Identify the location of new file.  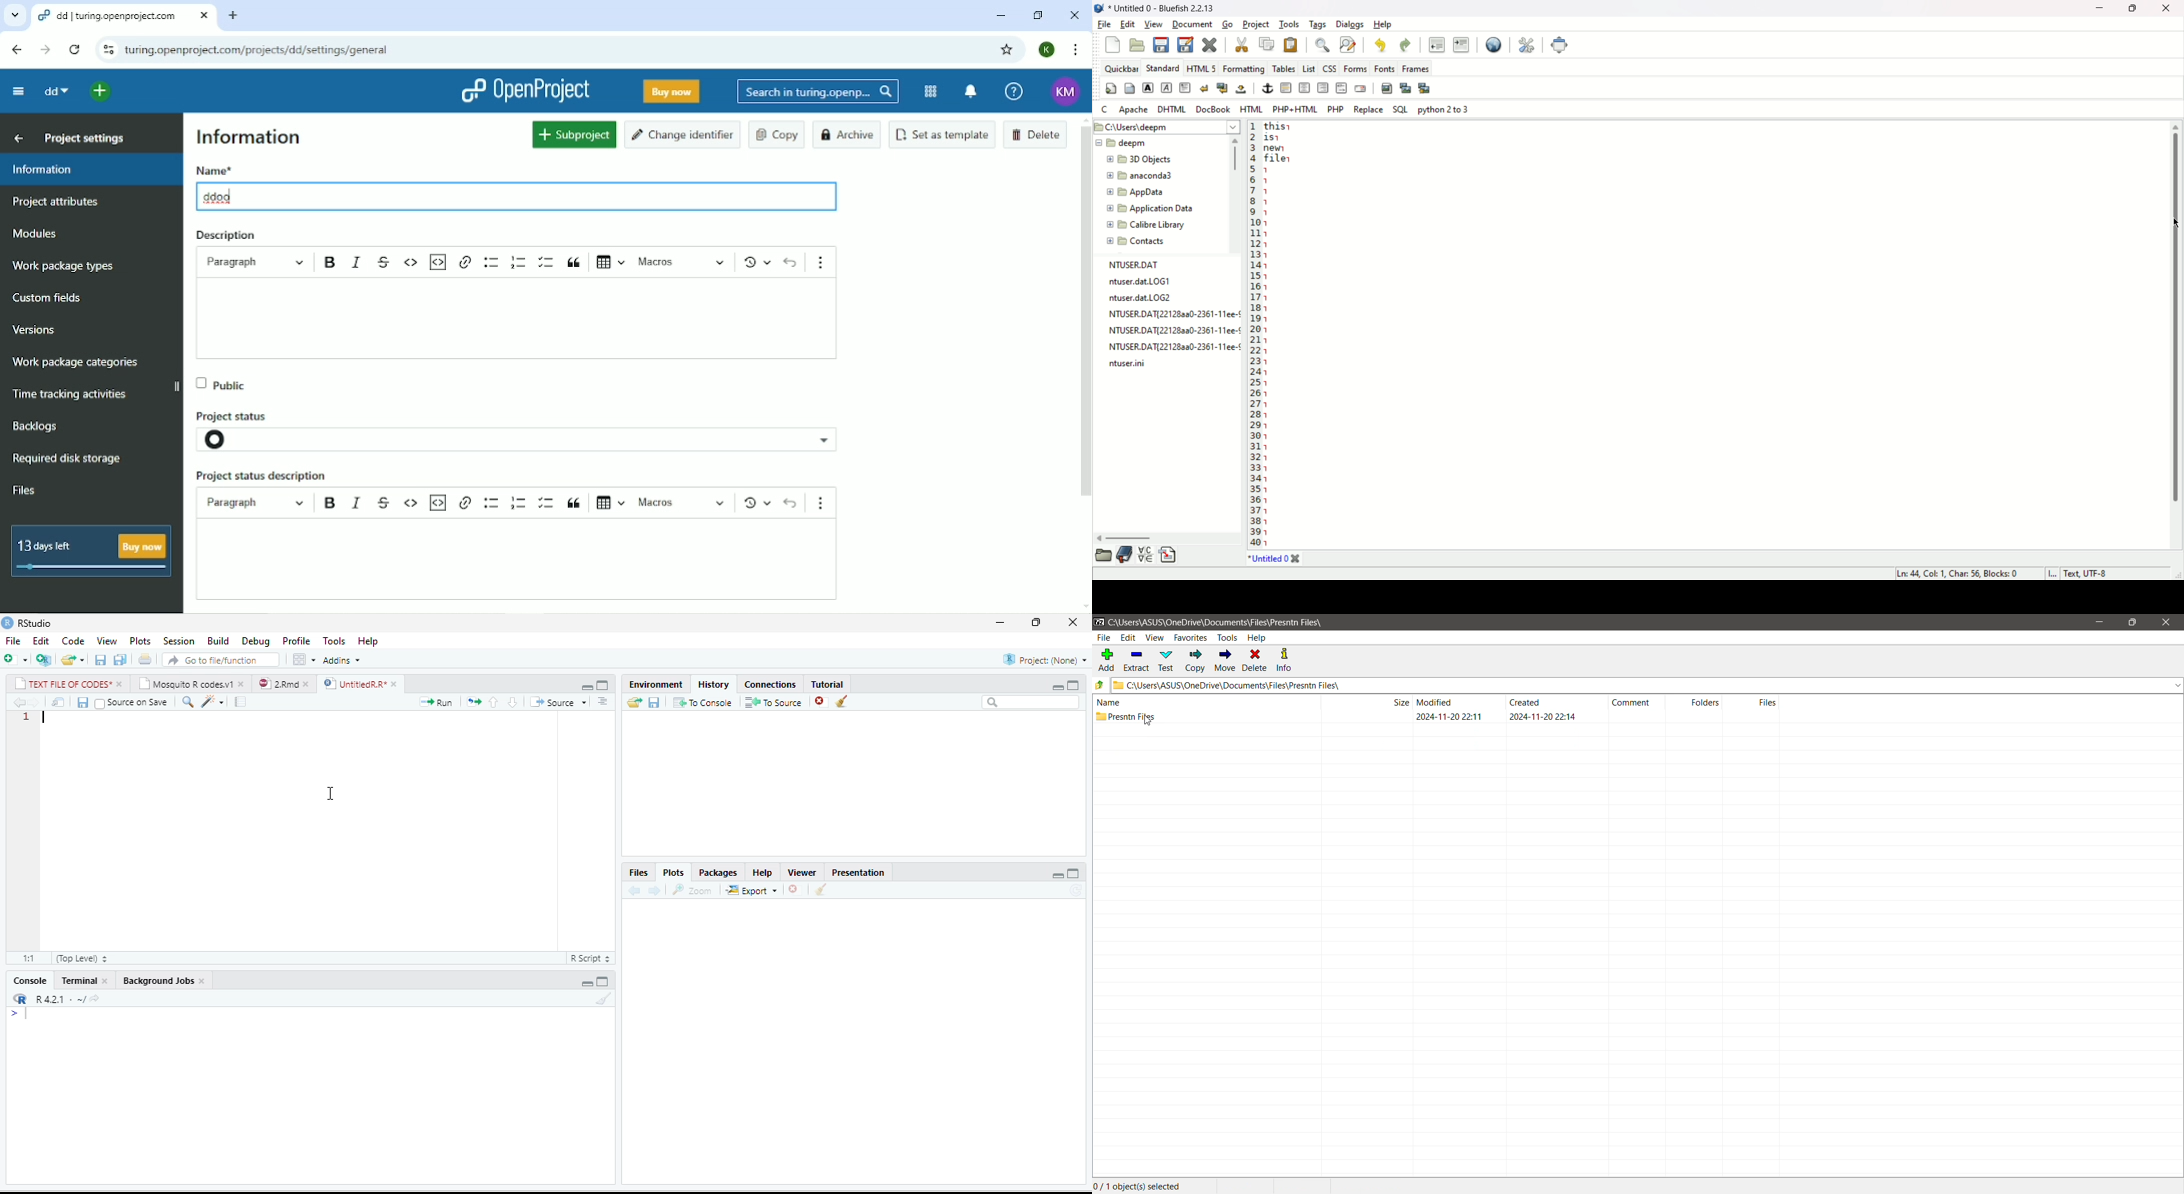
(16, 660).